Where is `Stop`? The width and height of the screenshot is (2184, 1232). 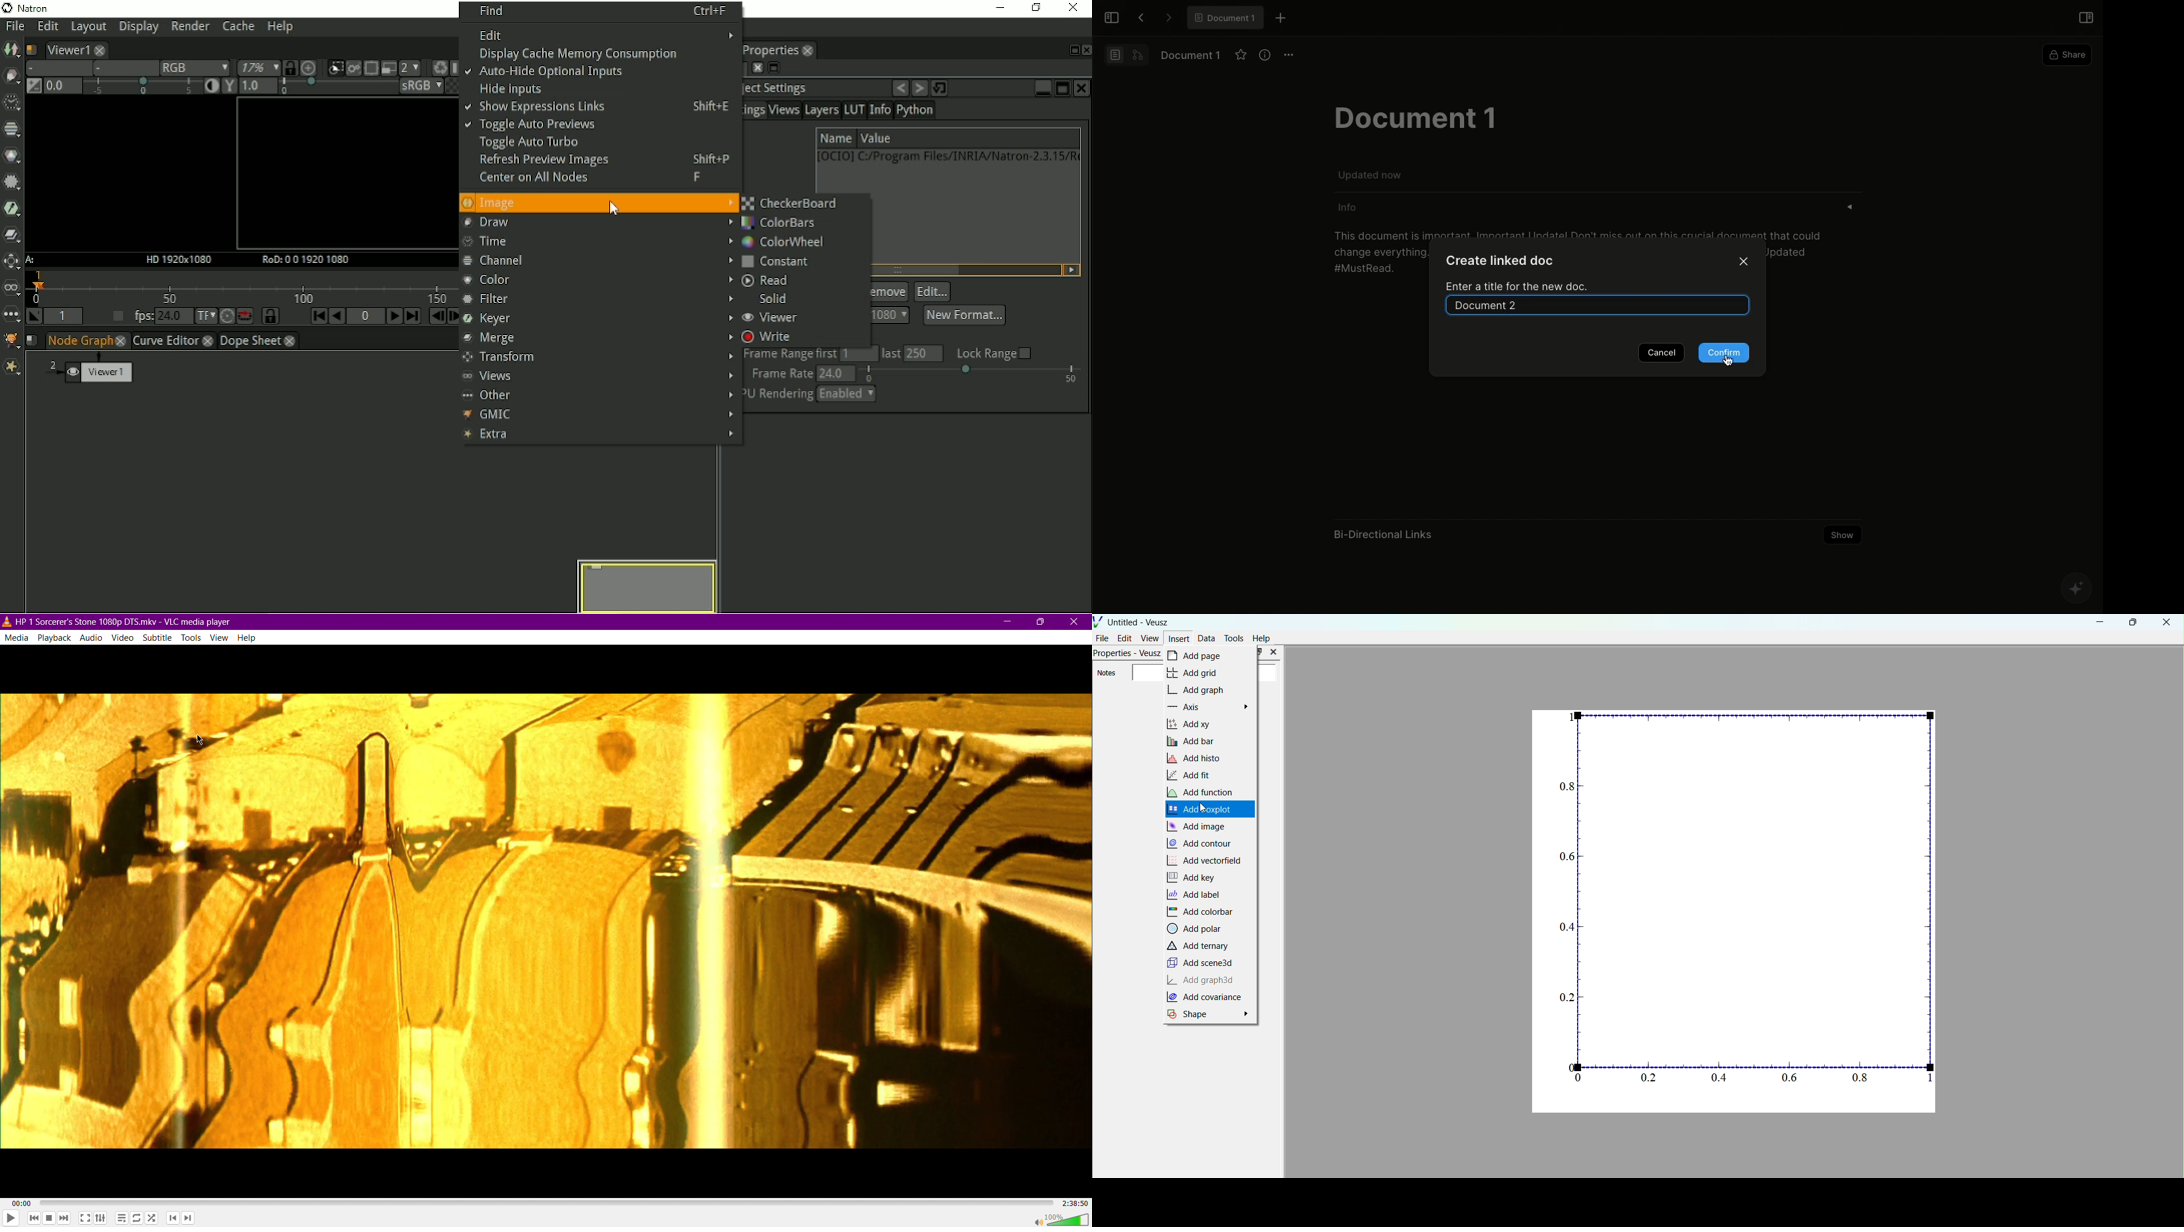
Stop is located at coordinates (49, 1219).